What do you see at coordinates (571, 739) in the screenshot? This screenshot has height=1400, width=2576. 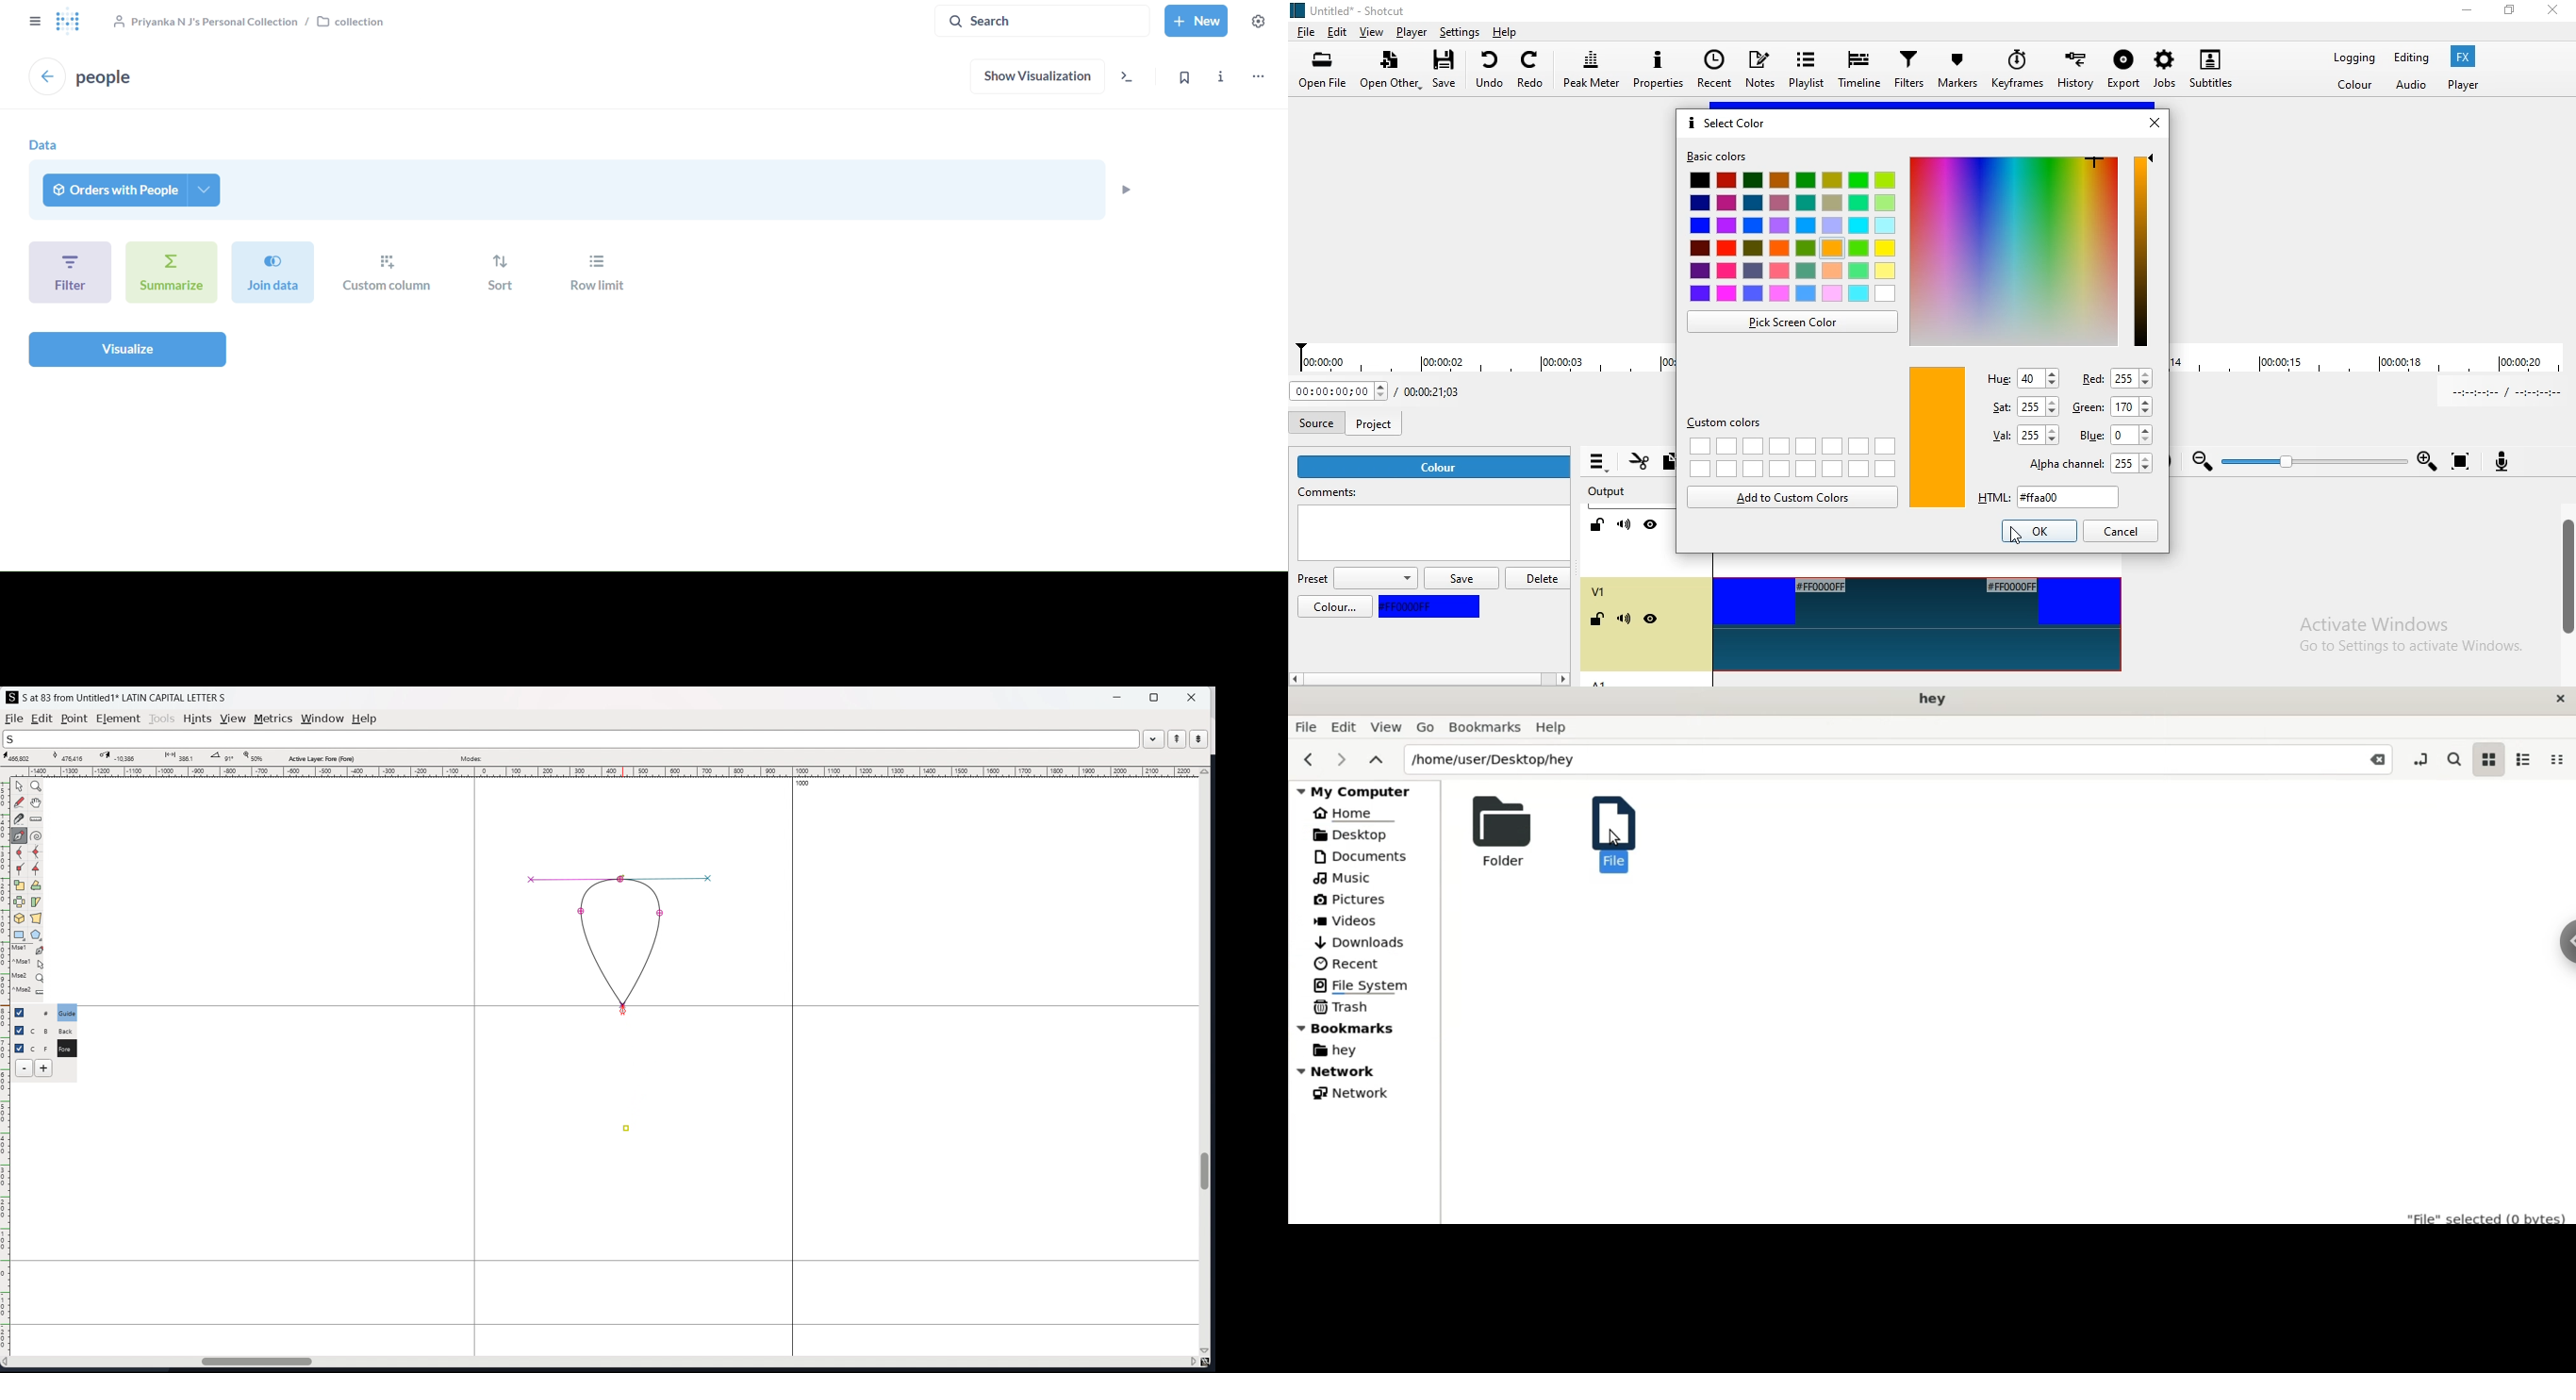 I see `search  the wordlist` at bounding box center [571, 739].